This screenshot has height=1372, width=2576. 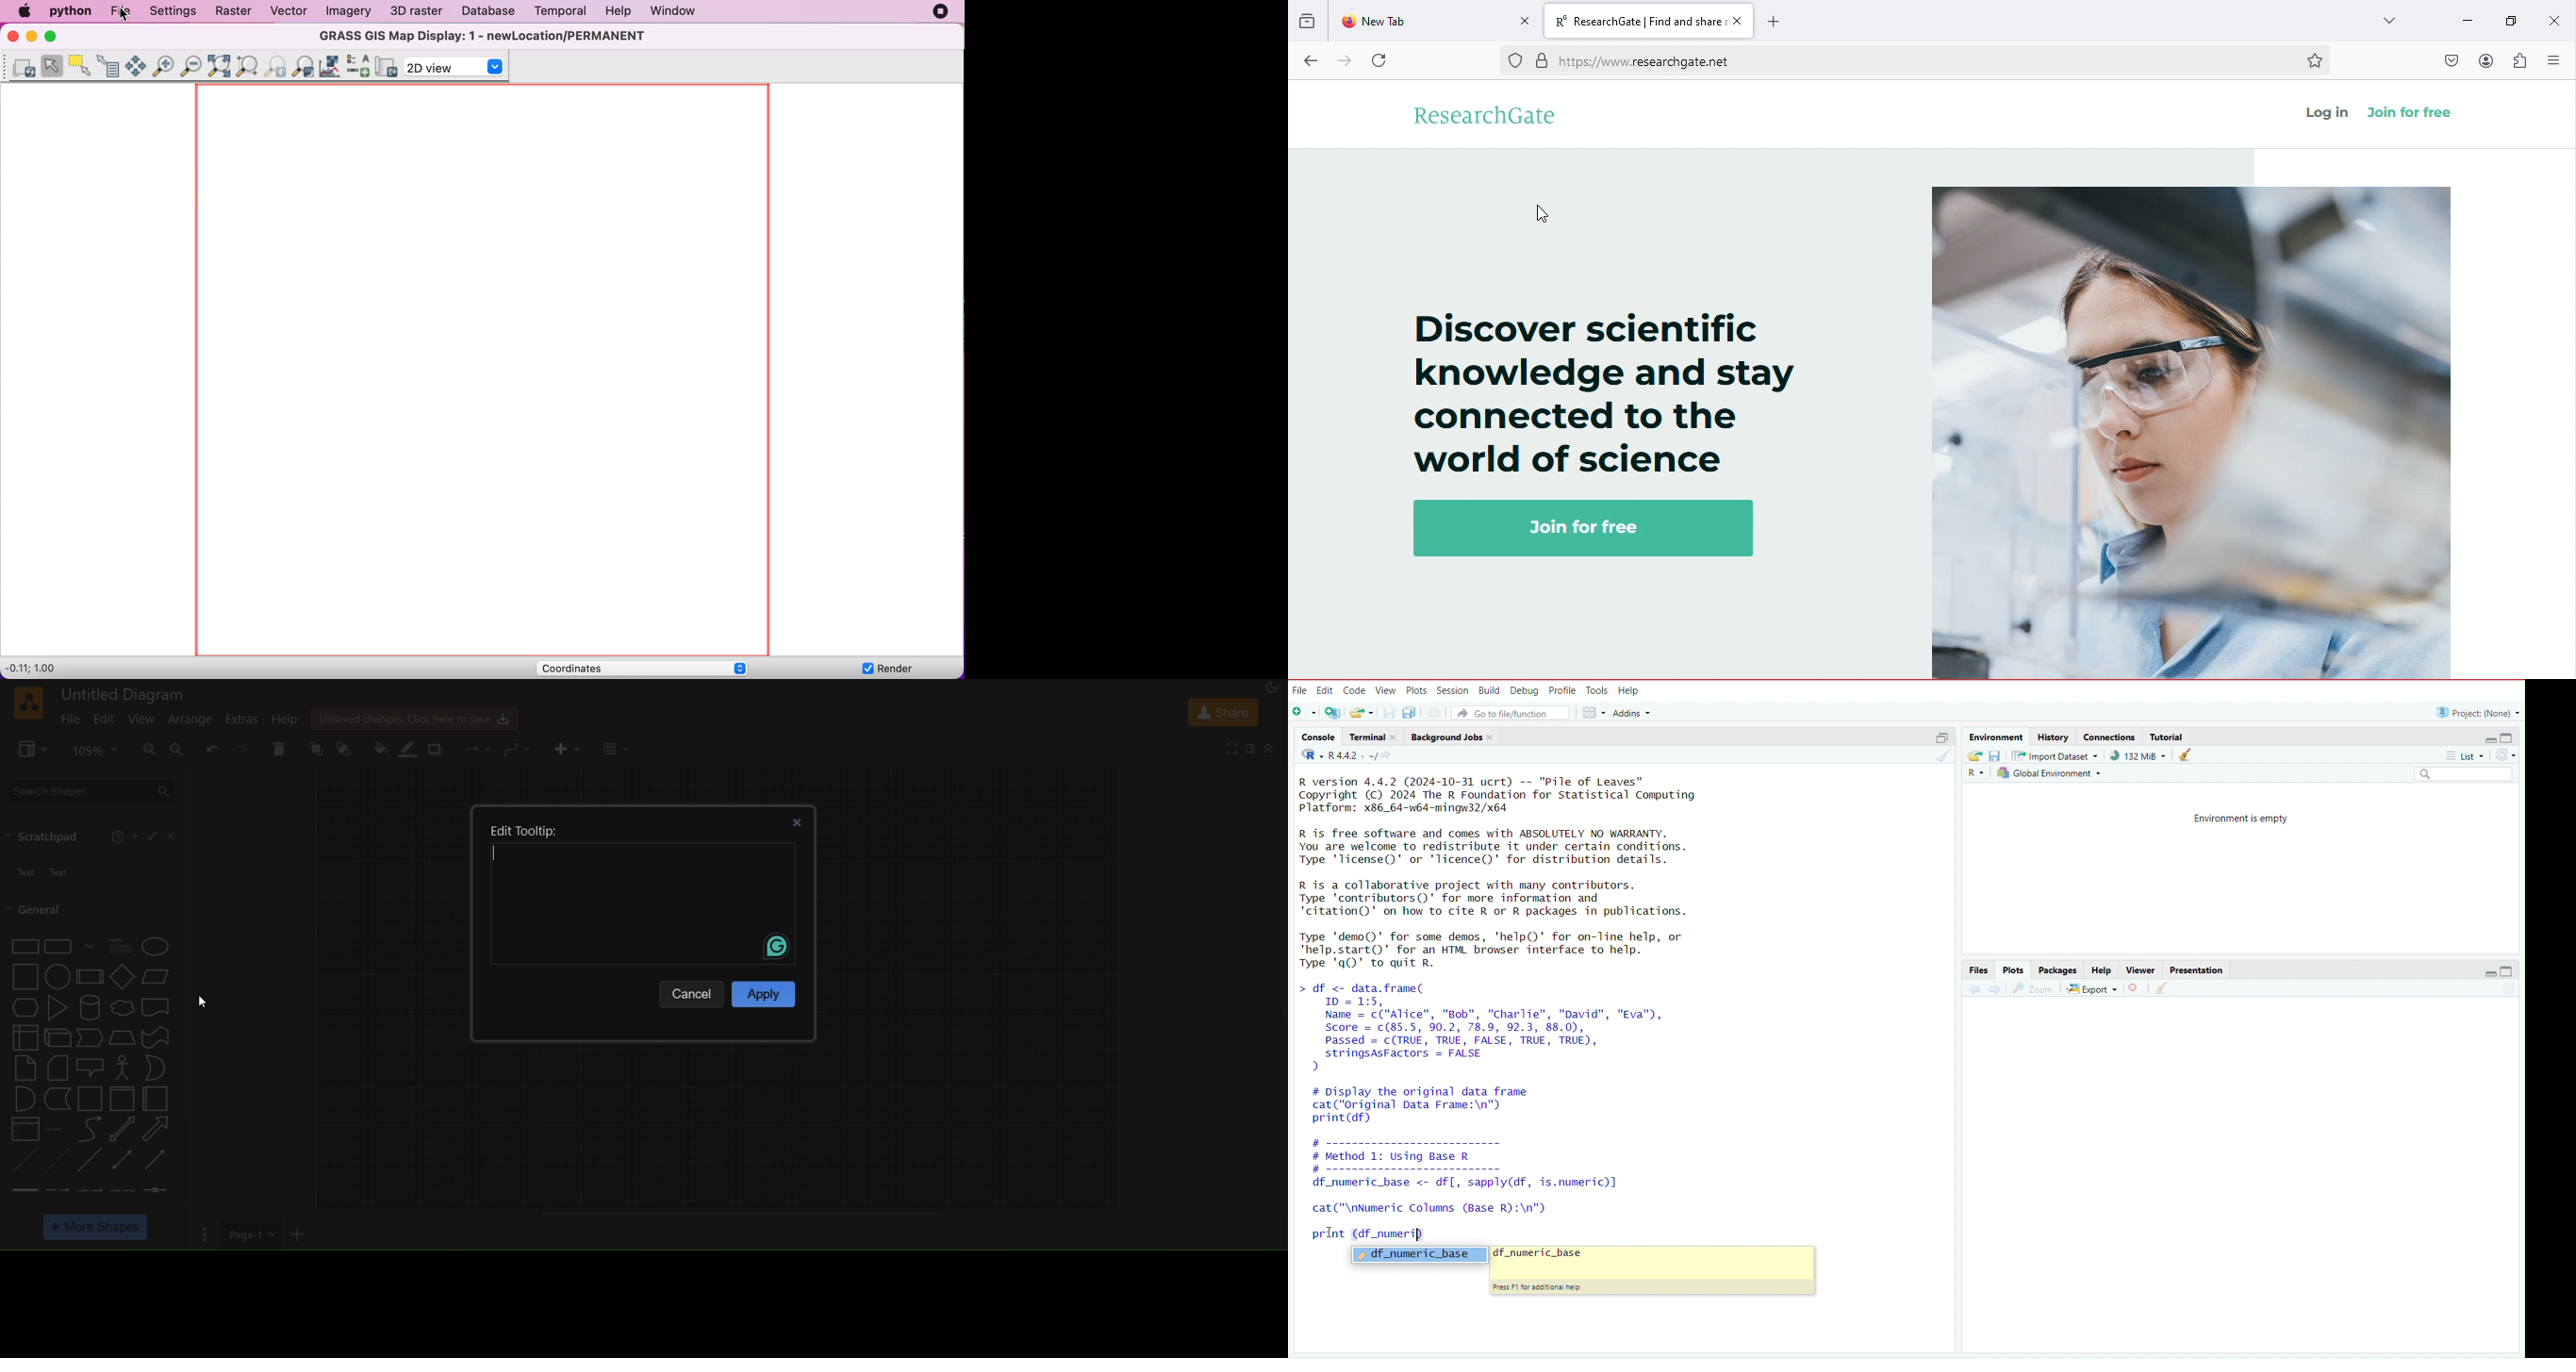 What do you see at coordinates (1940, 736) in the screenshot?
I see `maximize` at bounding box center [1940, 736].